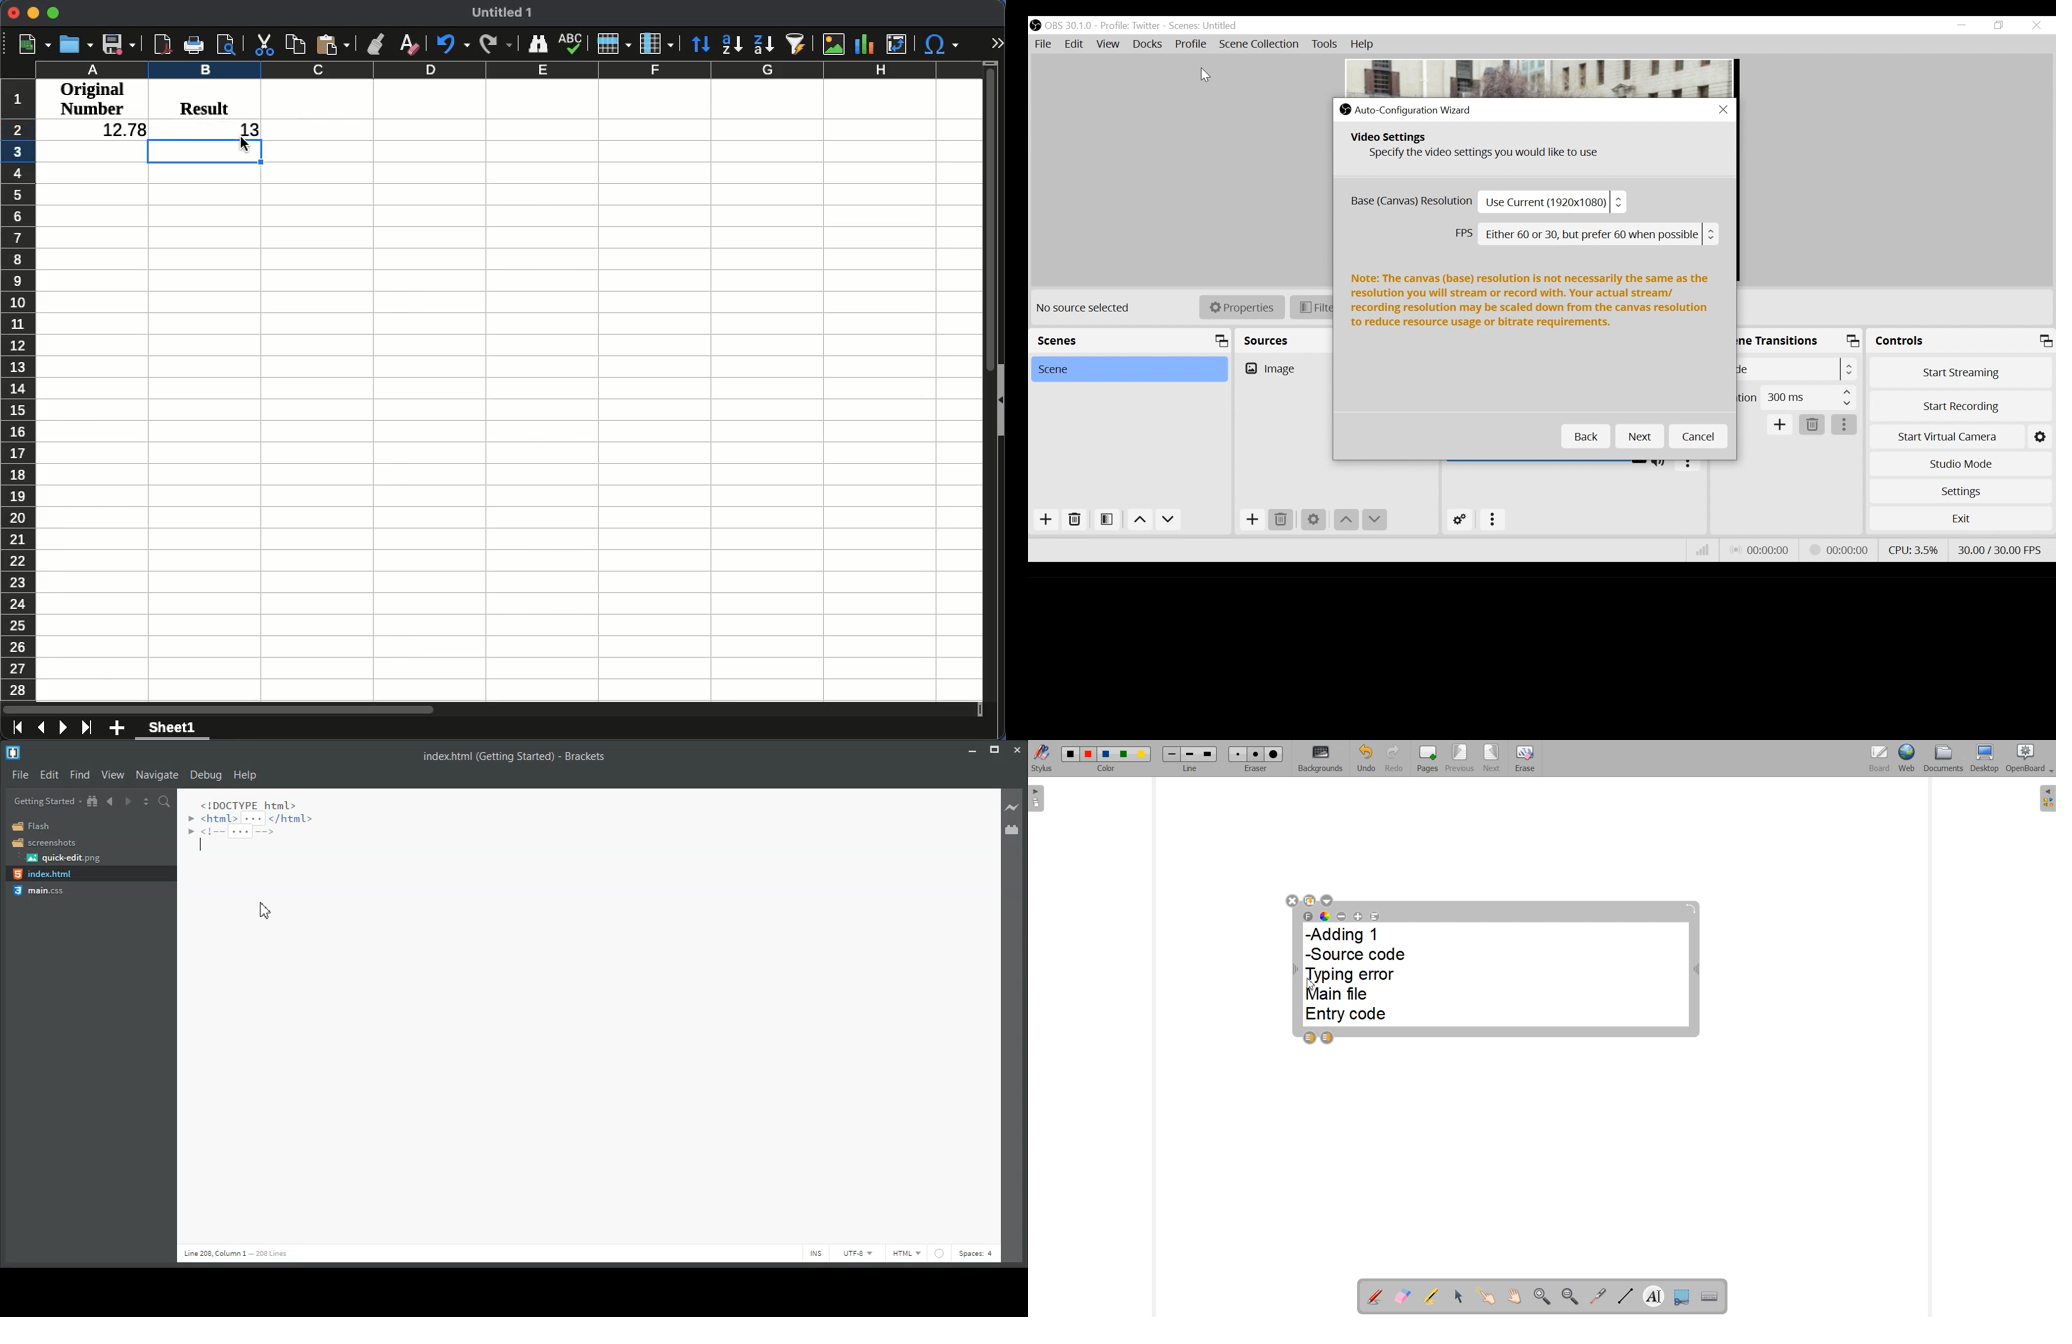  What do you see at coordinates (1914, 549) in the screenshot?
I see `CPU Usage` at bounding box center [1914, 549].